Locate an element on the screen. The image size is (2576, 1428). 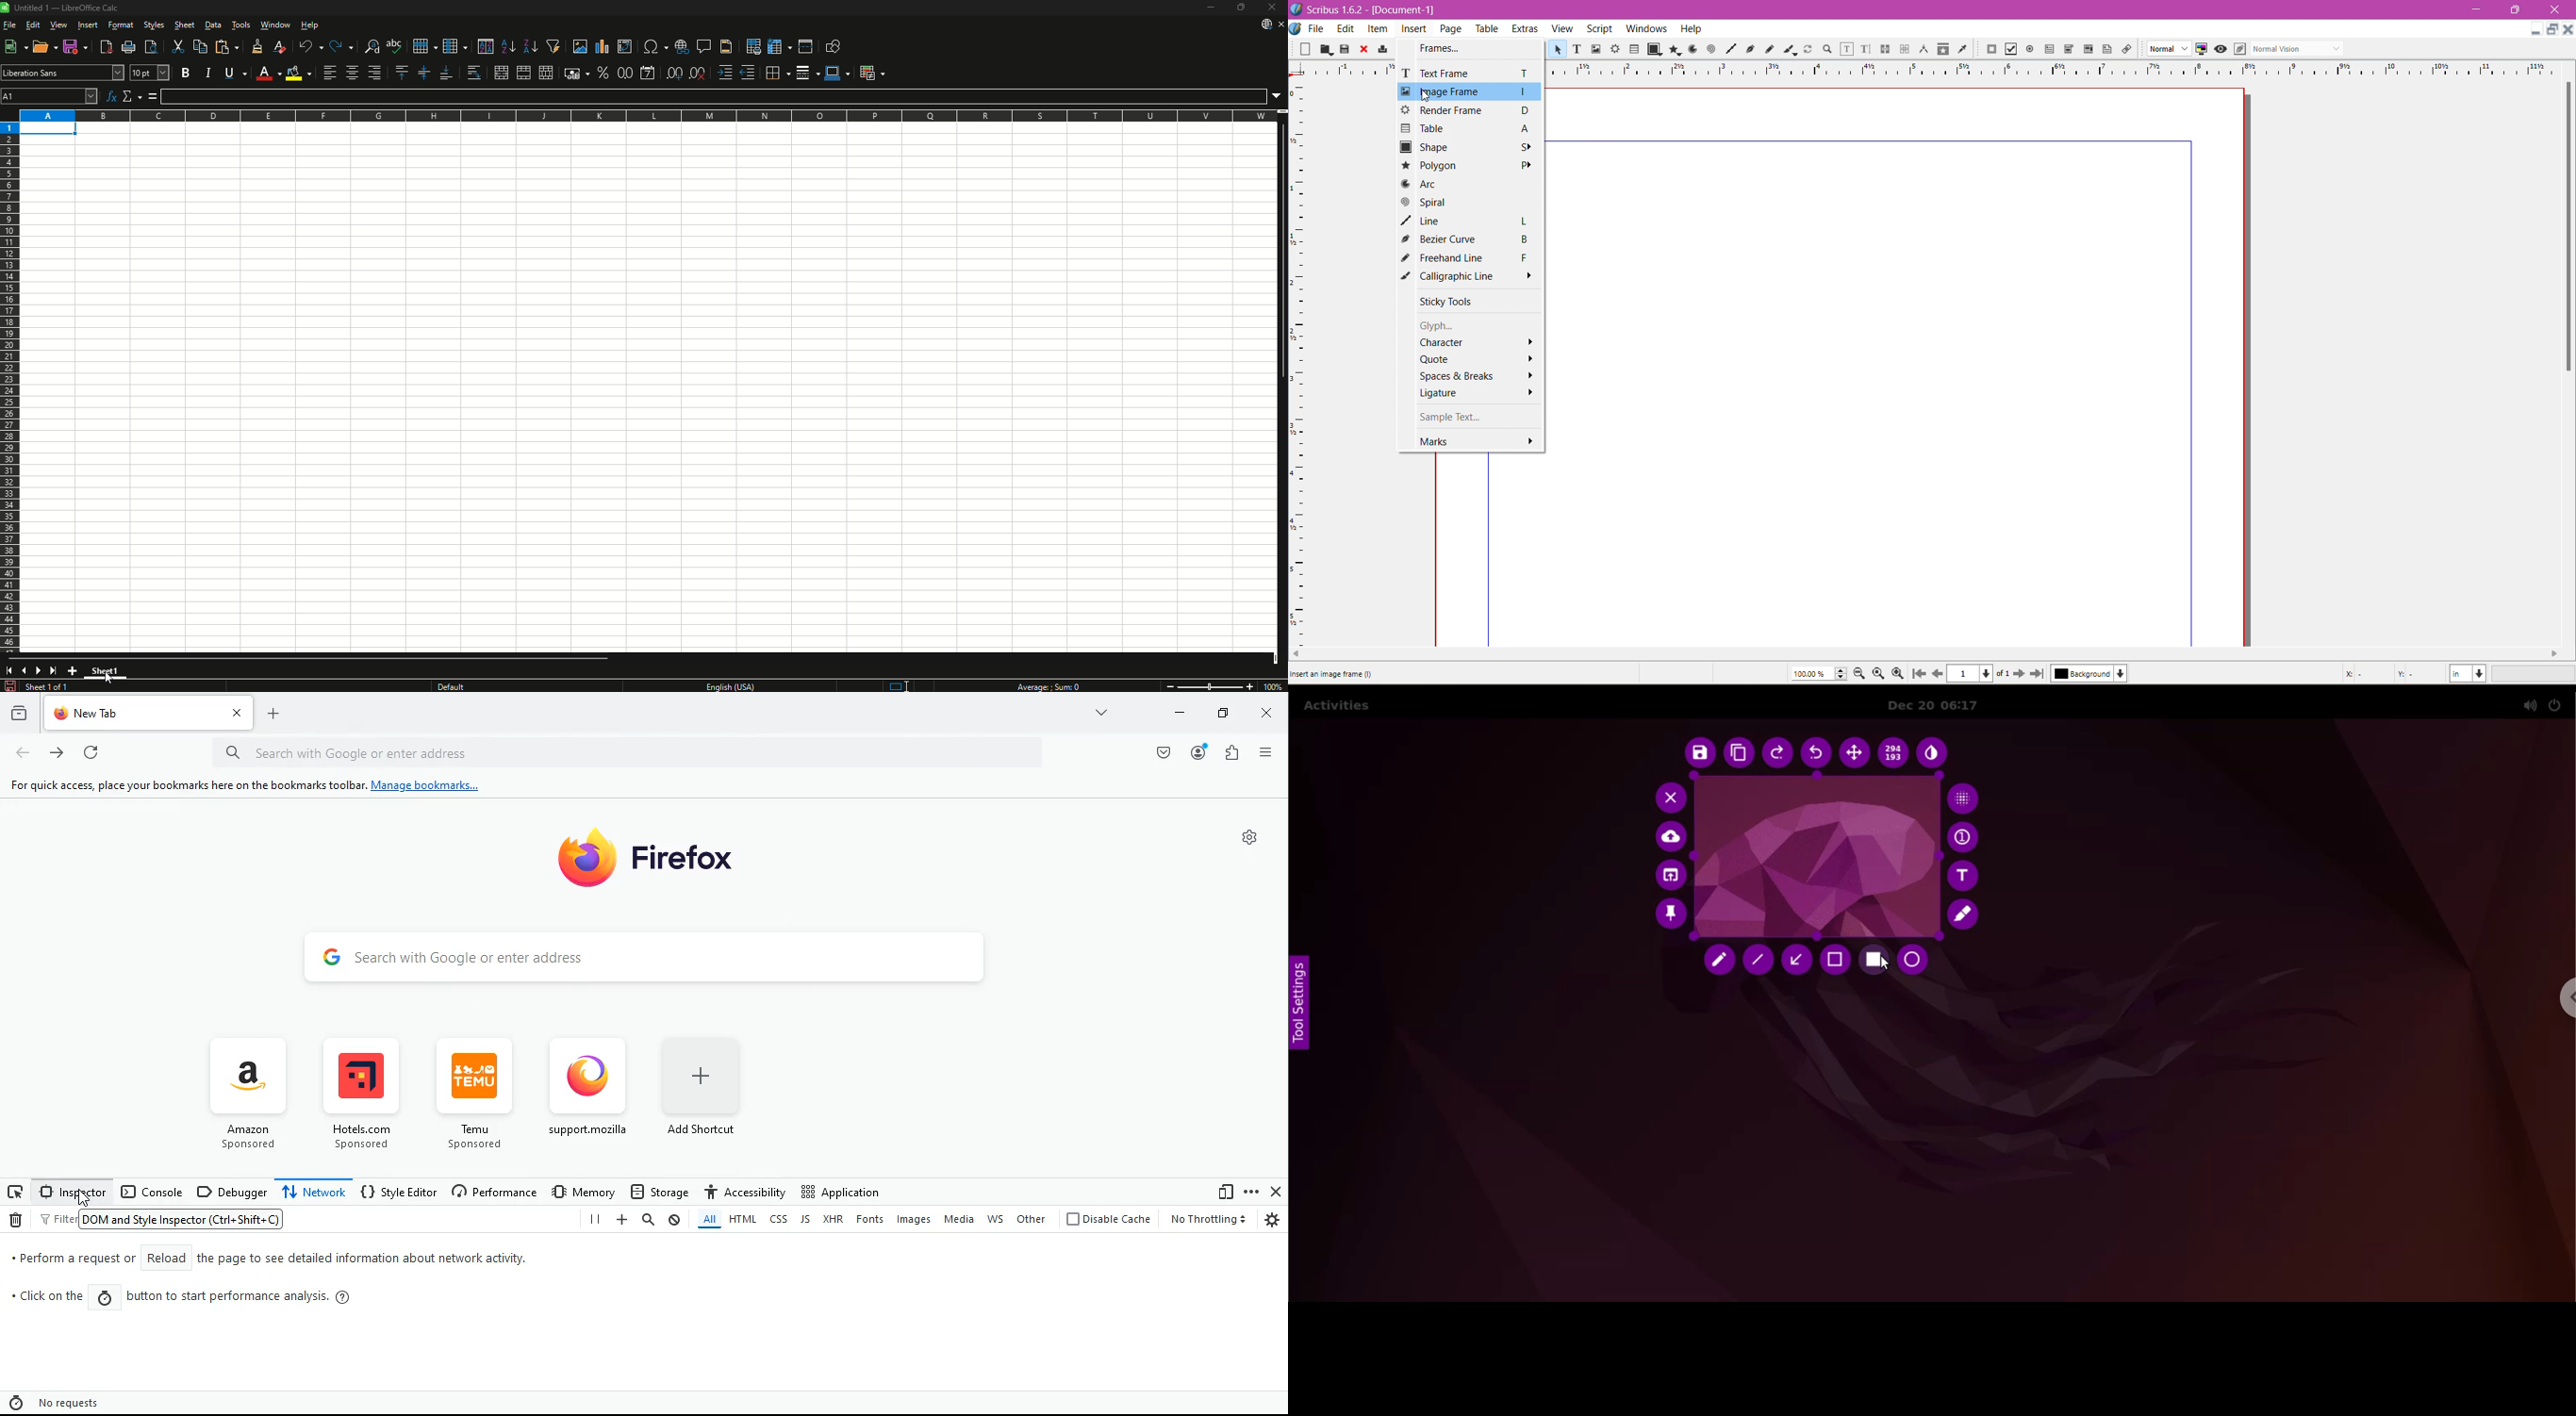
settings is located at coordinates (1250, 837).